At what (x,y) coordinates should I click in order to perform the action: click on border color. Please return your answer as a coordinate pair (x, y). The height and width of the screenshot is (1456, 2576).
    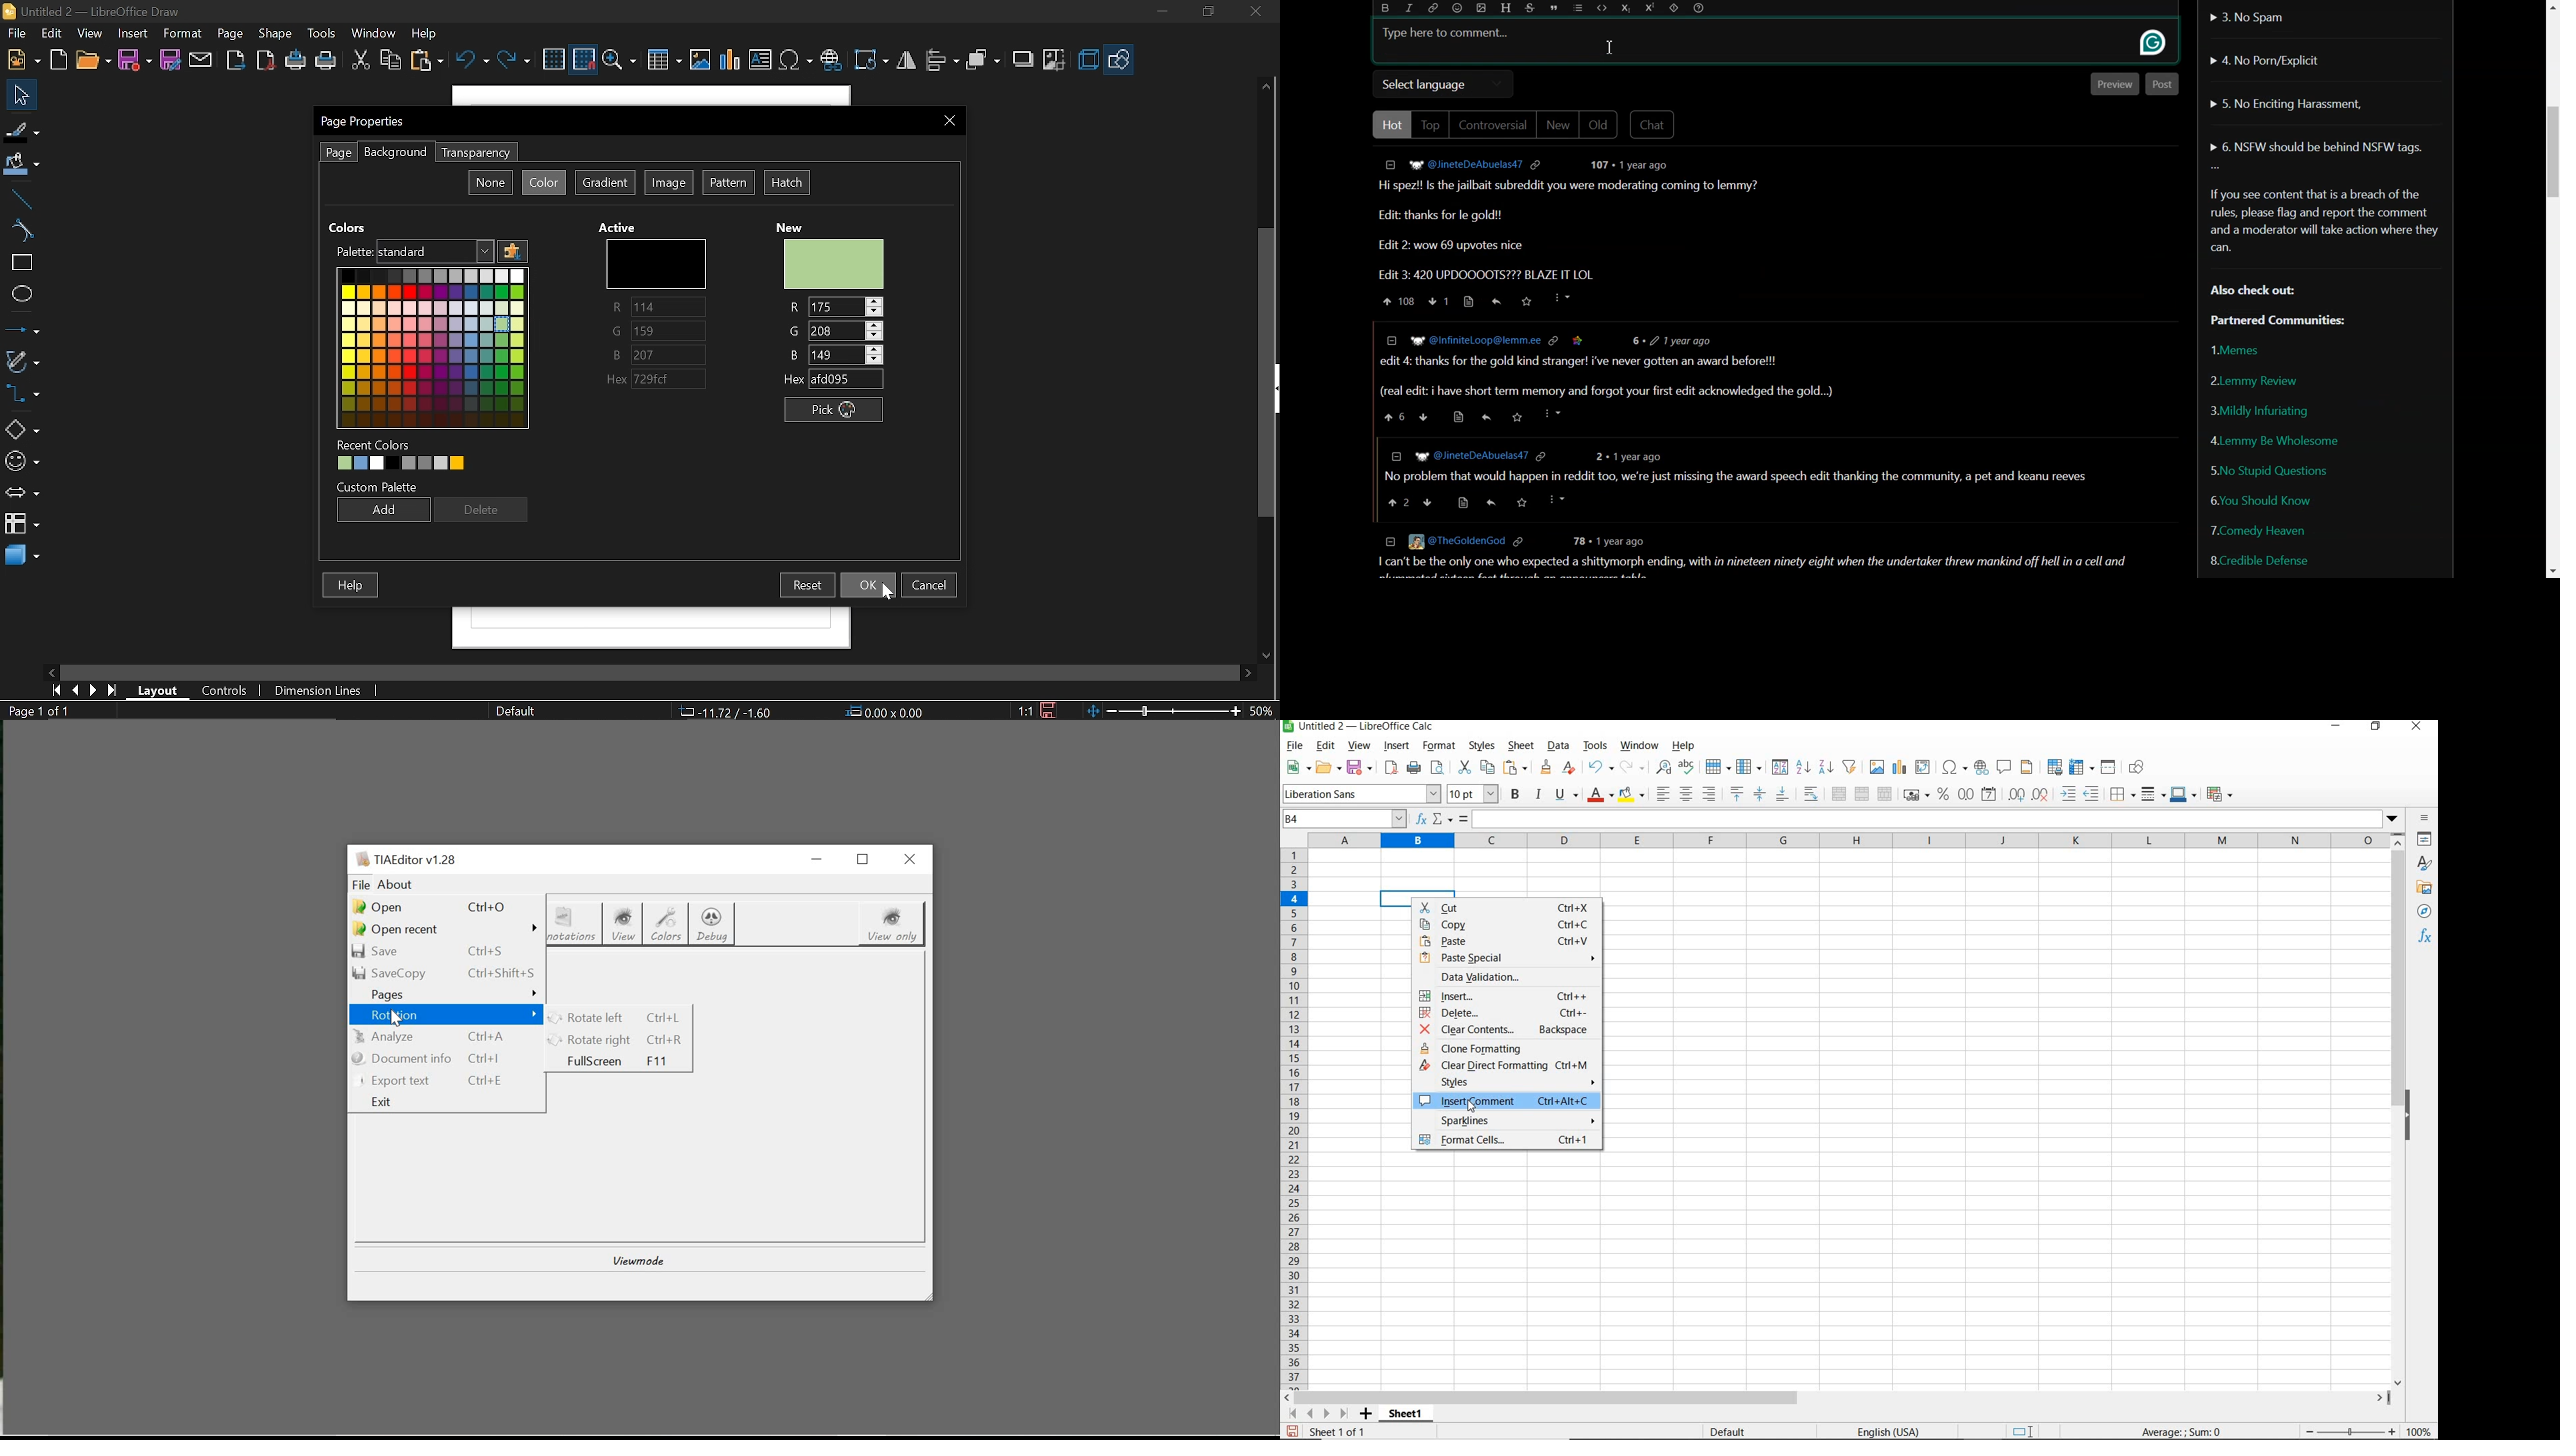
    Looking at the image, I should click on (2184, 795).